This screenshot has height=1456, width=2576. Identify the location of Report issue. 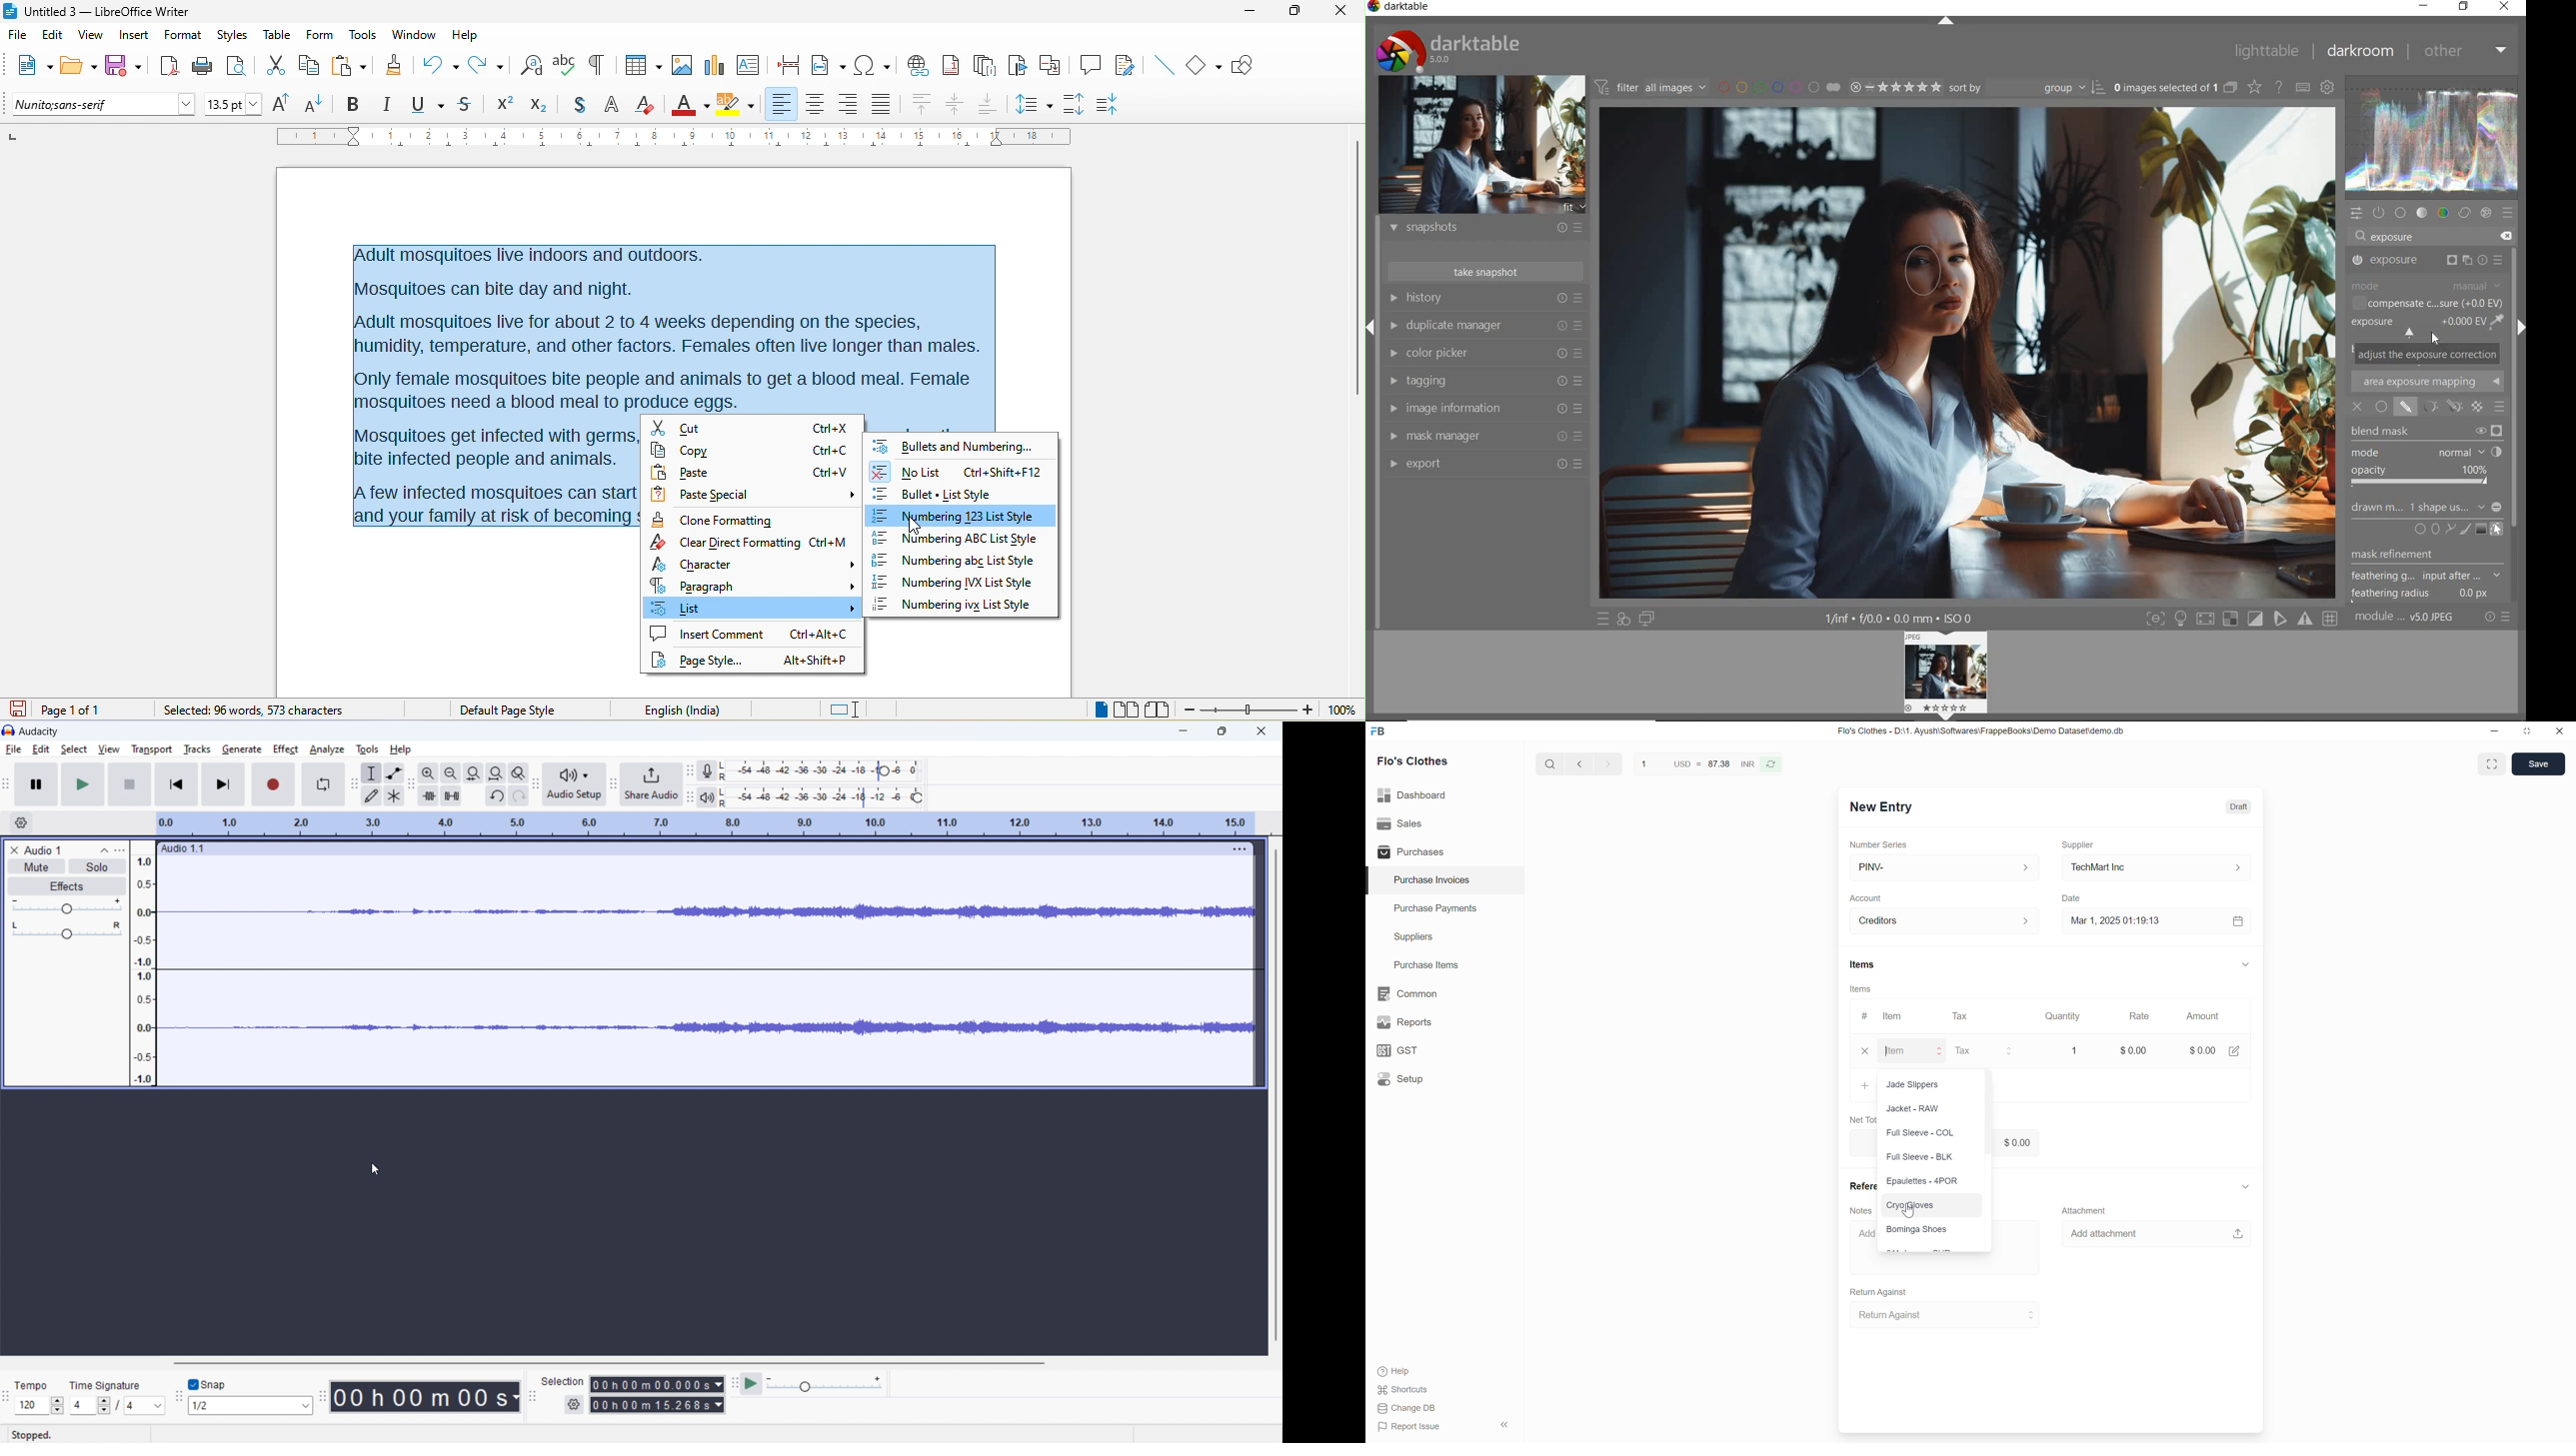
(1412, 1428).